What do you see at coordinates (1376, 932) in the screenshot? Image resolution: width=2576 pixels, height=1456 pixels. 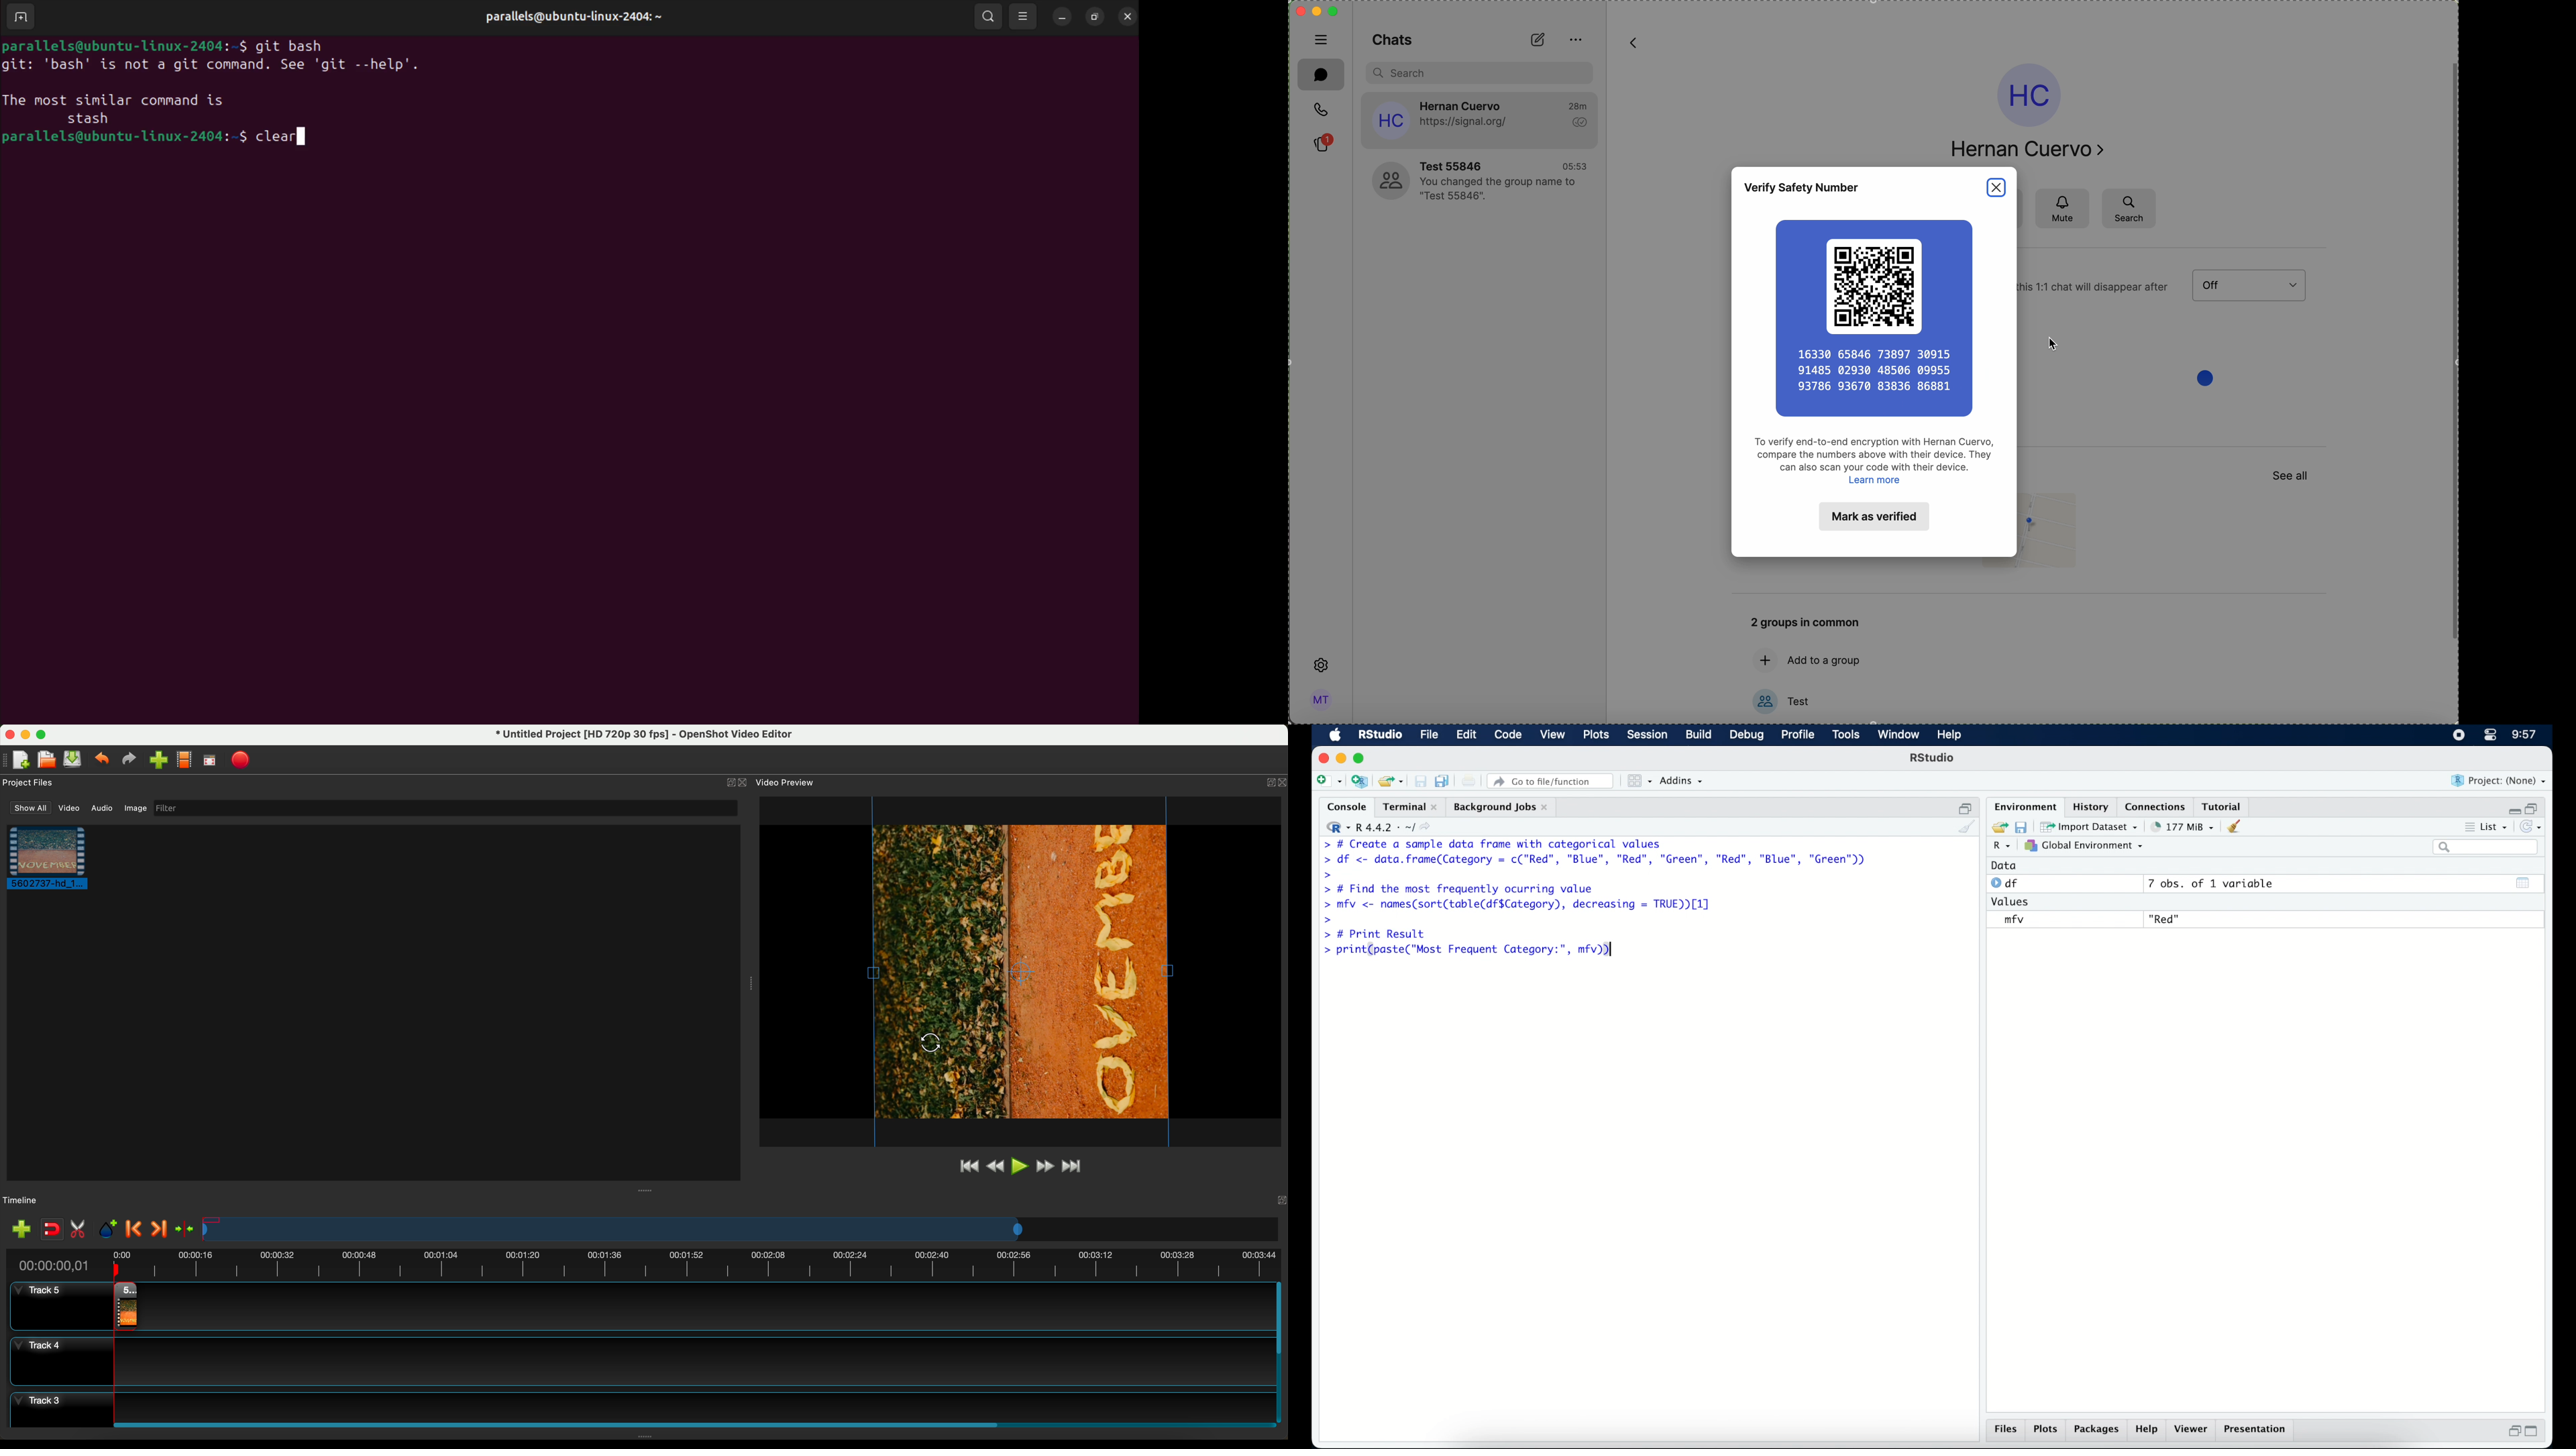 I see `> # Print Result` at bounding box center [1376, 932].